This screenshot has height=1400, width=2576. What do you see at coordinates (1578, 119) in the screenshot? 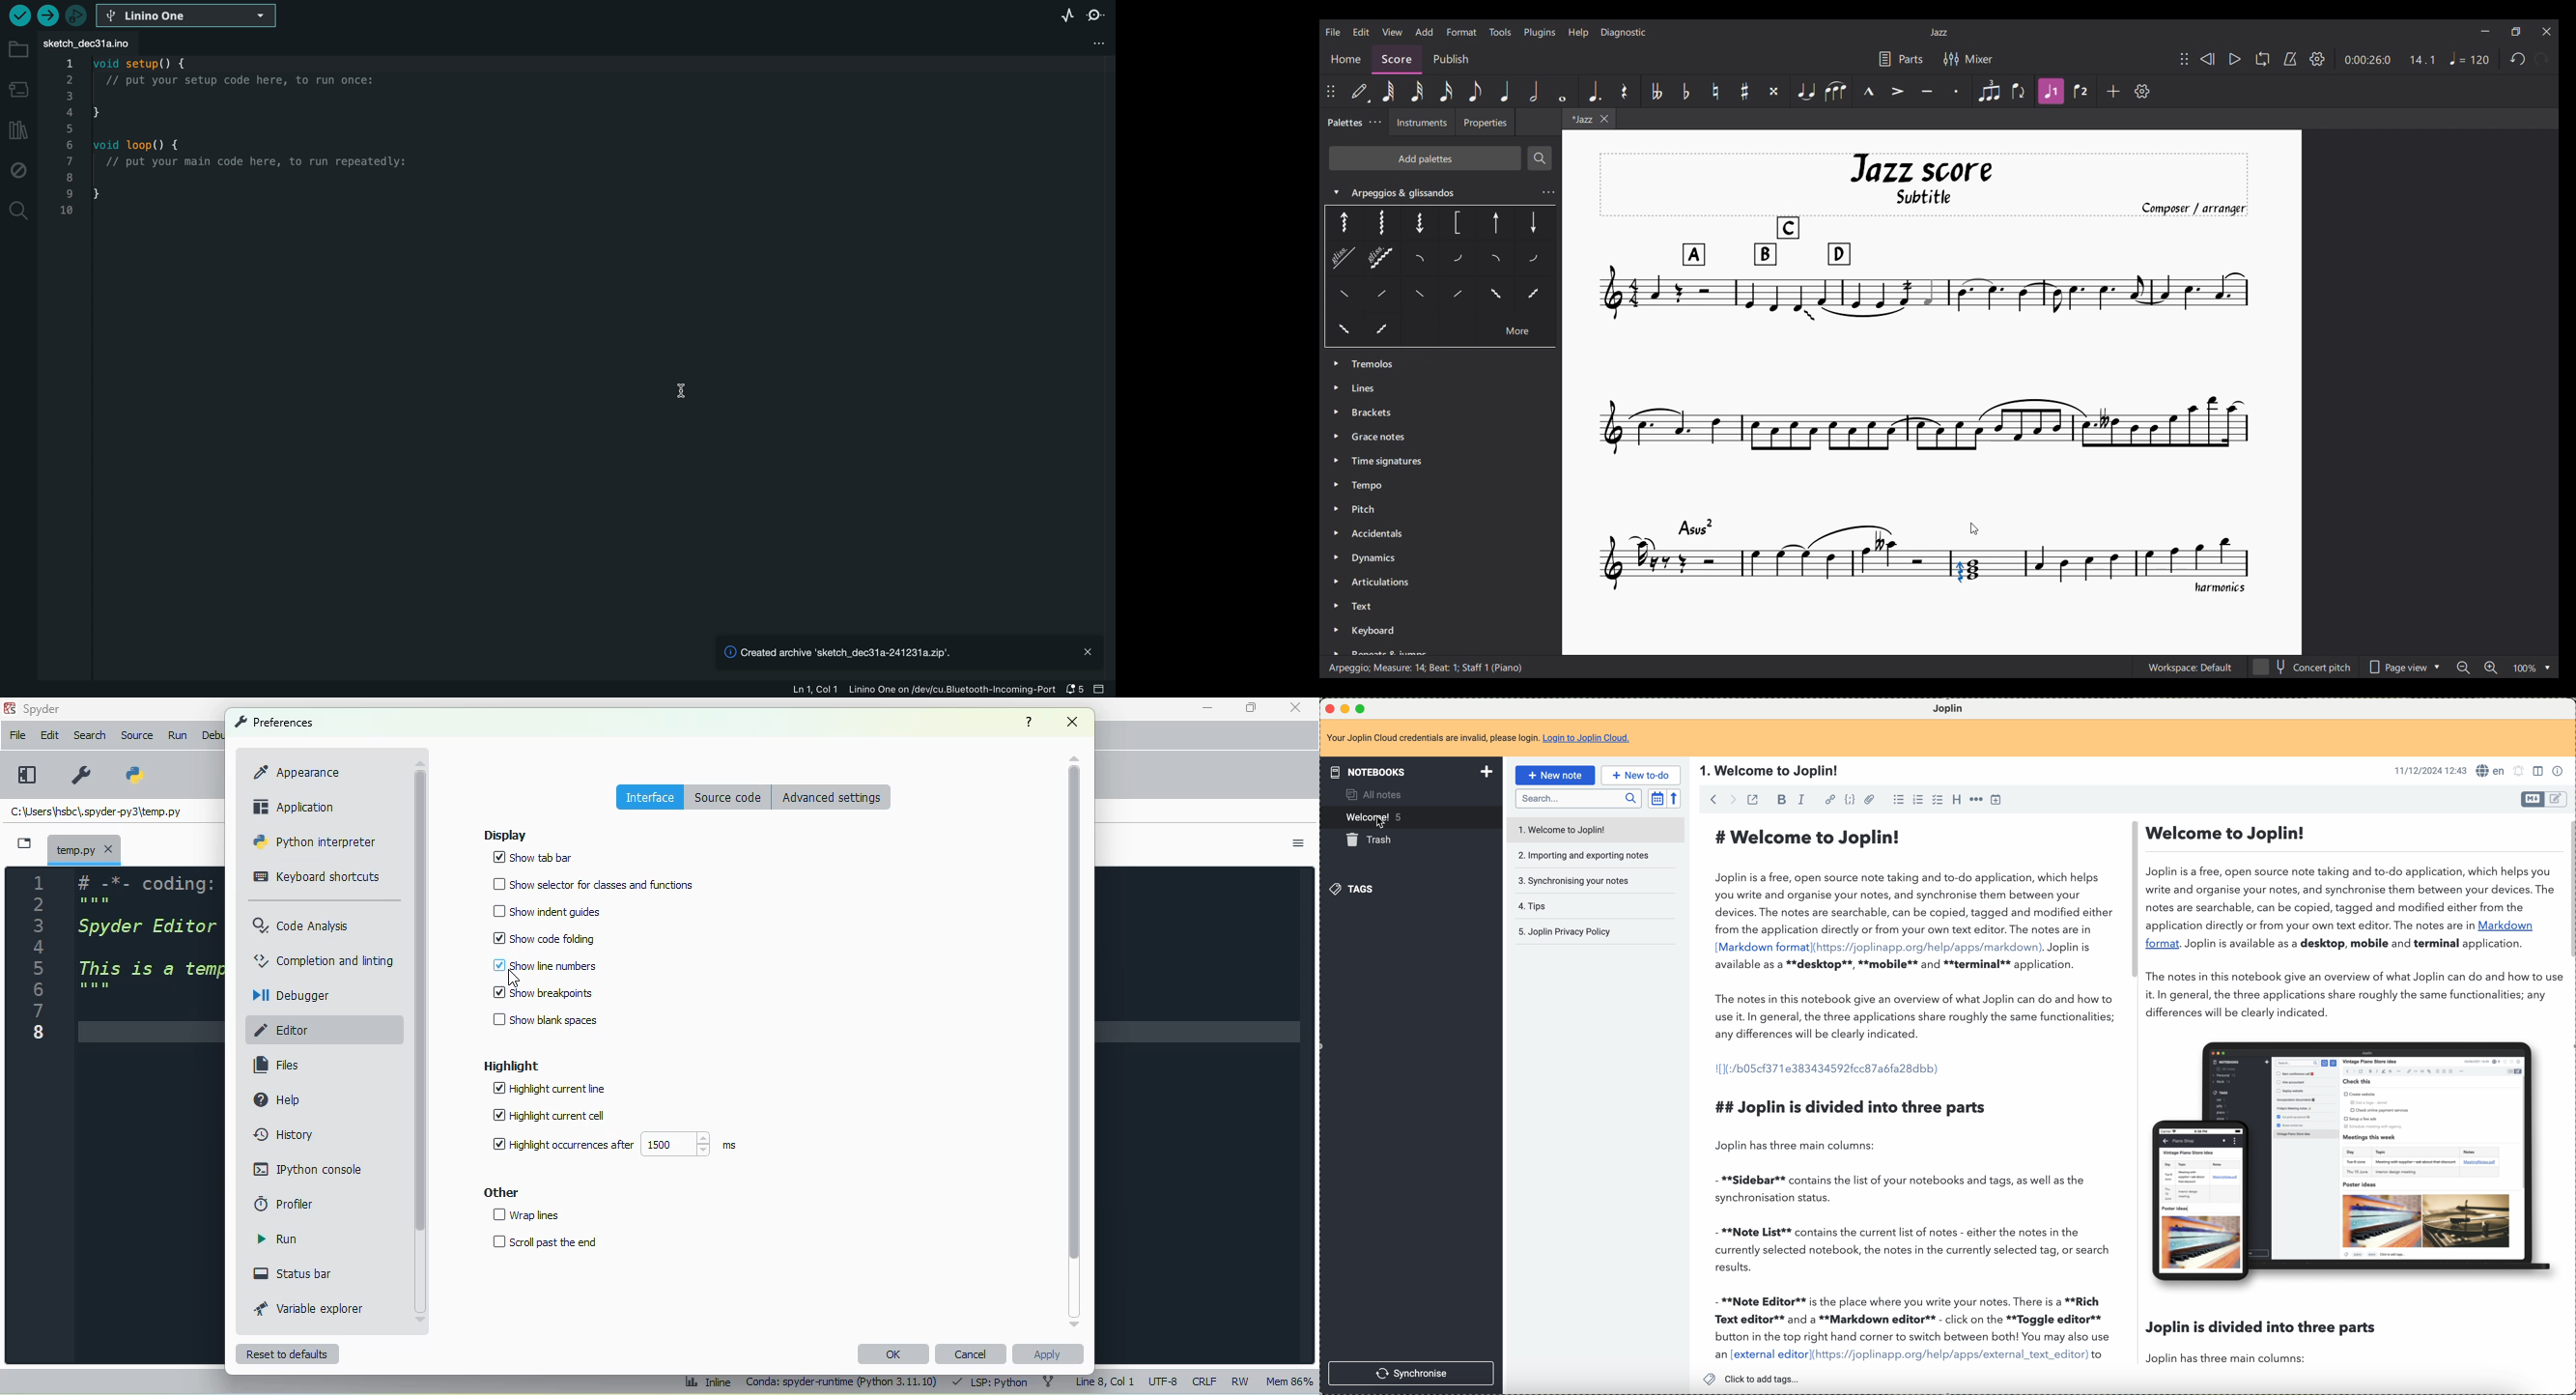
I see `Current tab` at bounding box center [1578, 119].